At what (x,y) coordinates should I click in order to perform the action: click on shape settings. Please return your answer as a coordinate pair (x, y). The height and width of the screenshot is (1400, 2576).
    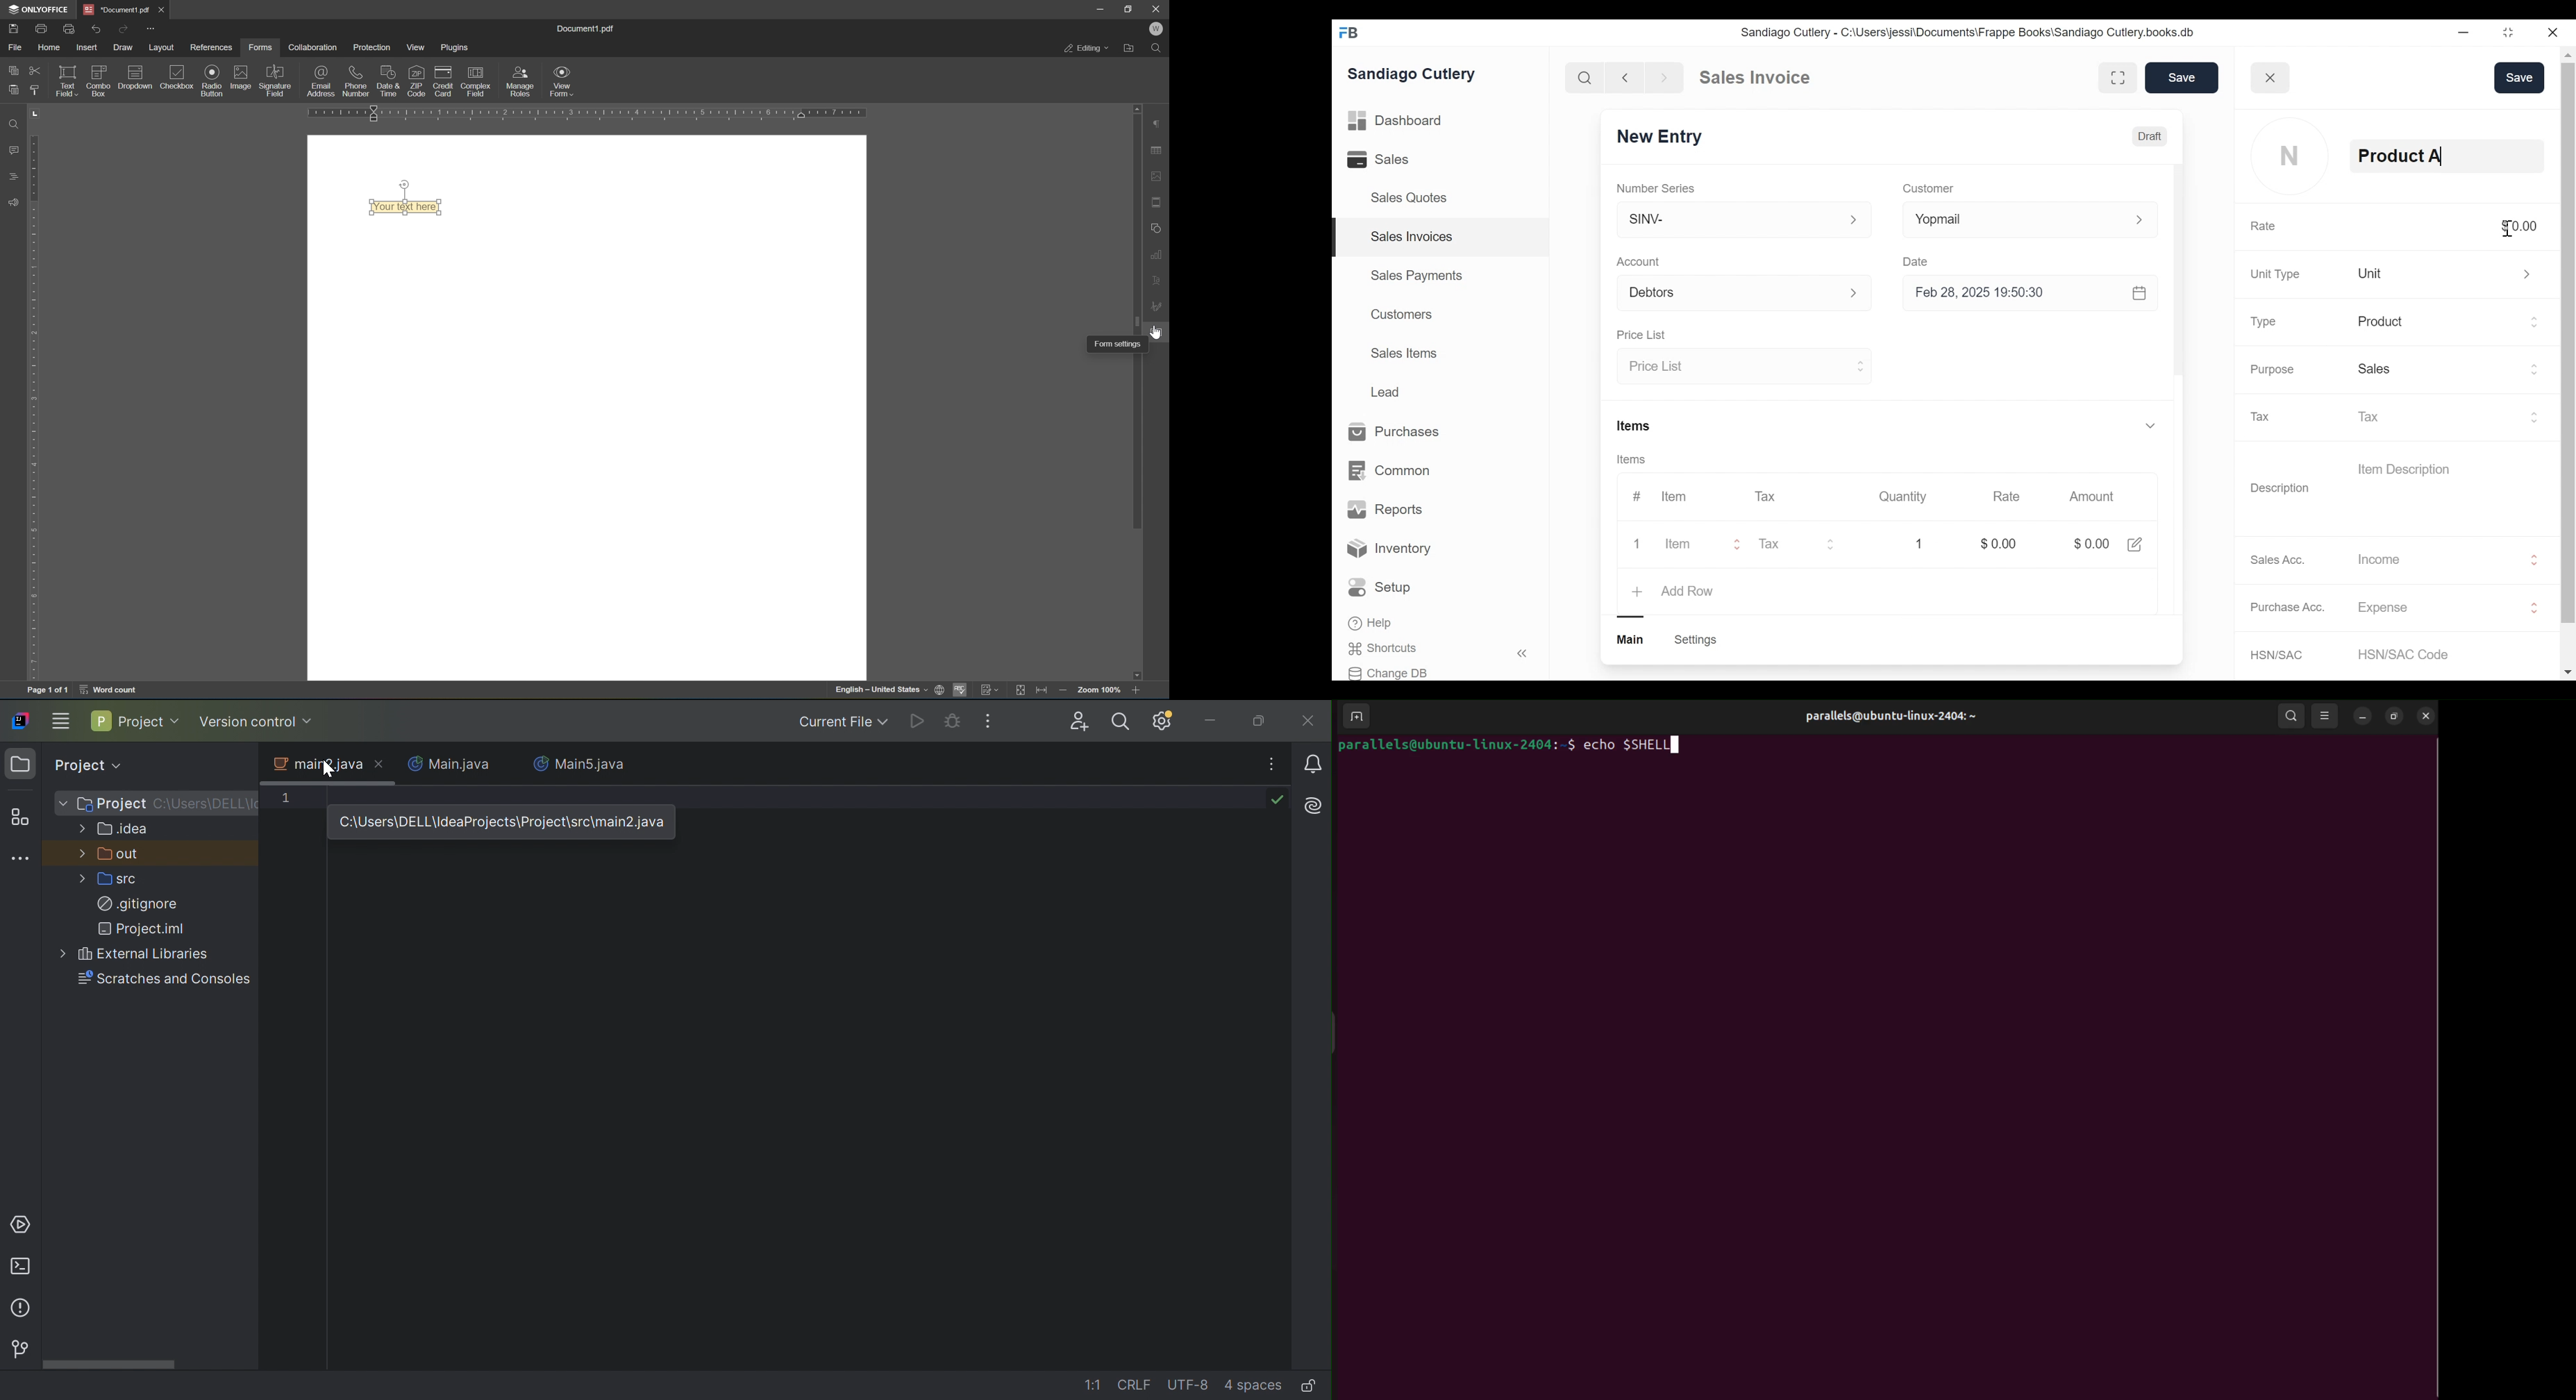
    Looking at the image, I should click on (1158, 228).